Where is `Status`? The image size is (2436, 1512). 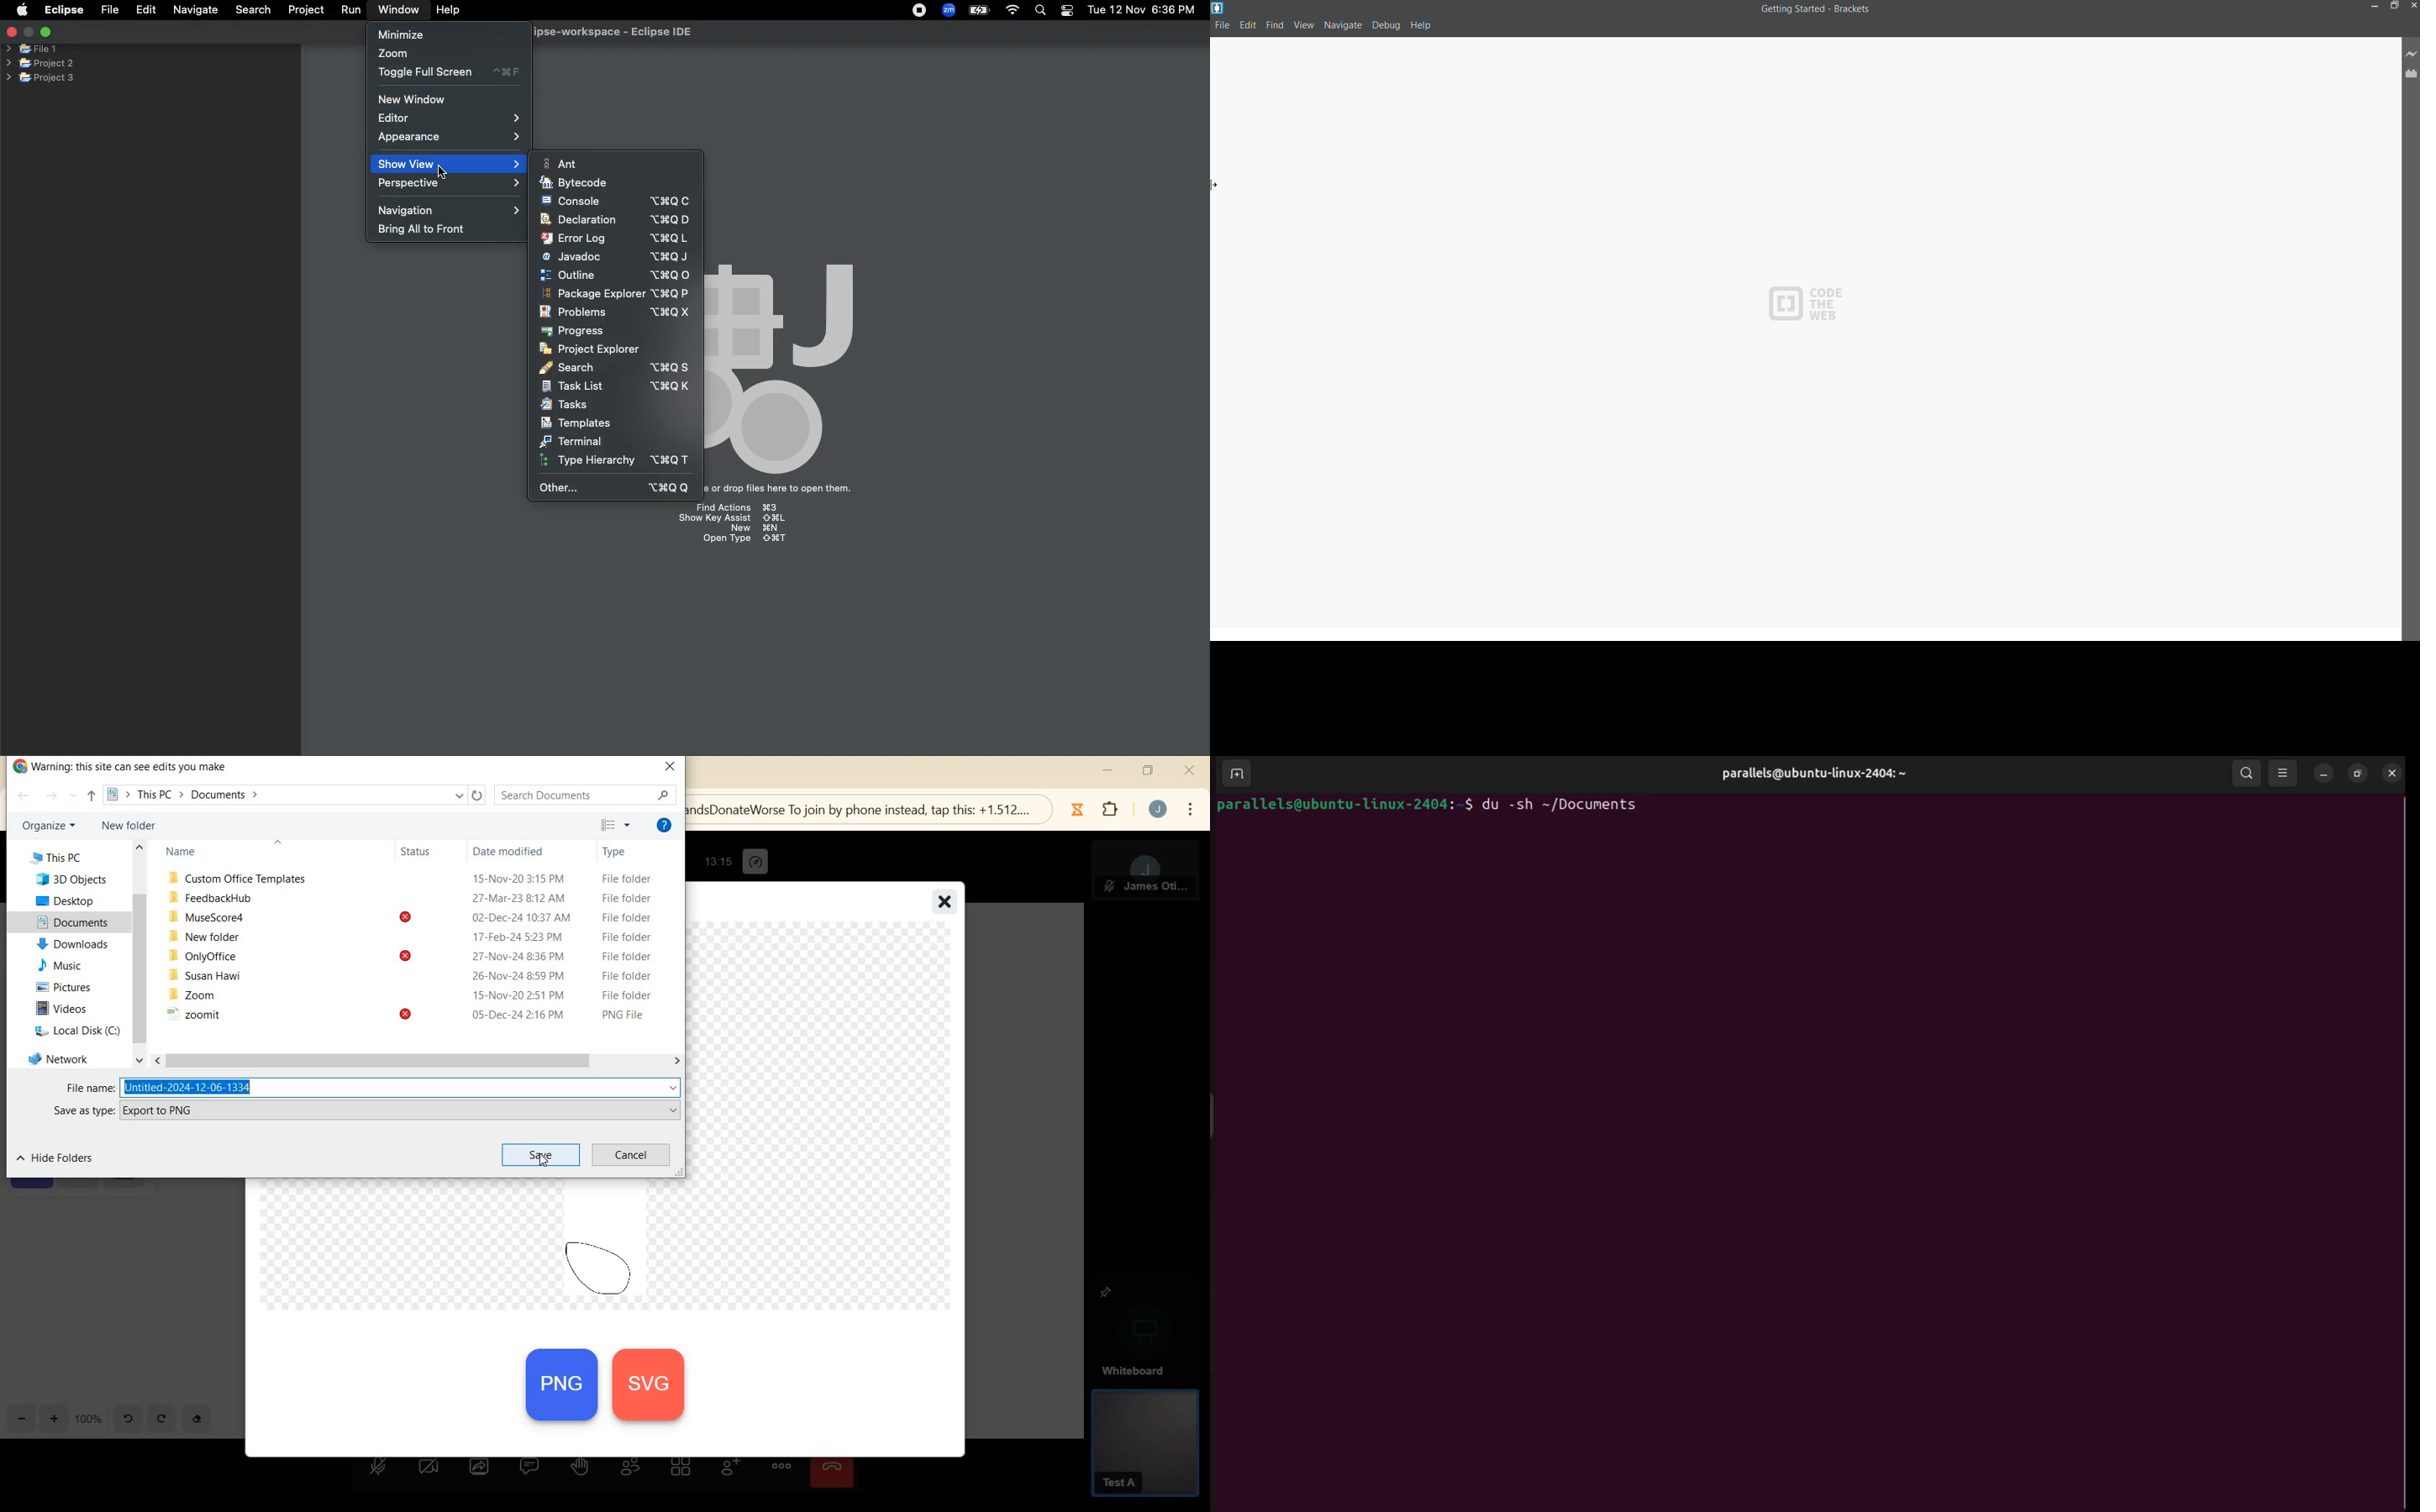
Status is located at coordinates (416, 850).